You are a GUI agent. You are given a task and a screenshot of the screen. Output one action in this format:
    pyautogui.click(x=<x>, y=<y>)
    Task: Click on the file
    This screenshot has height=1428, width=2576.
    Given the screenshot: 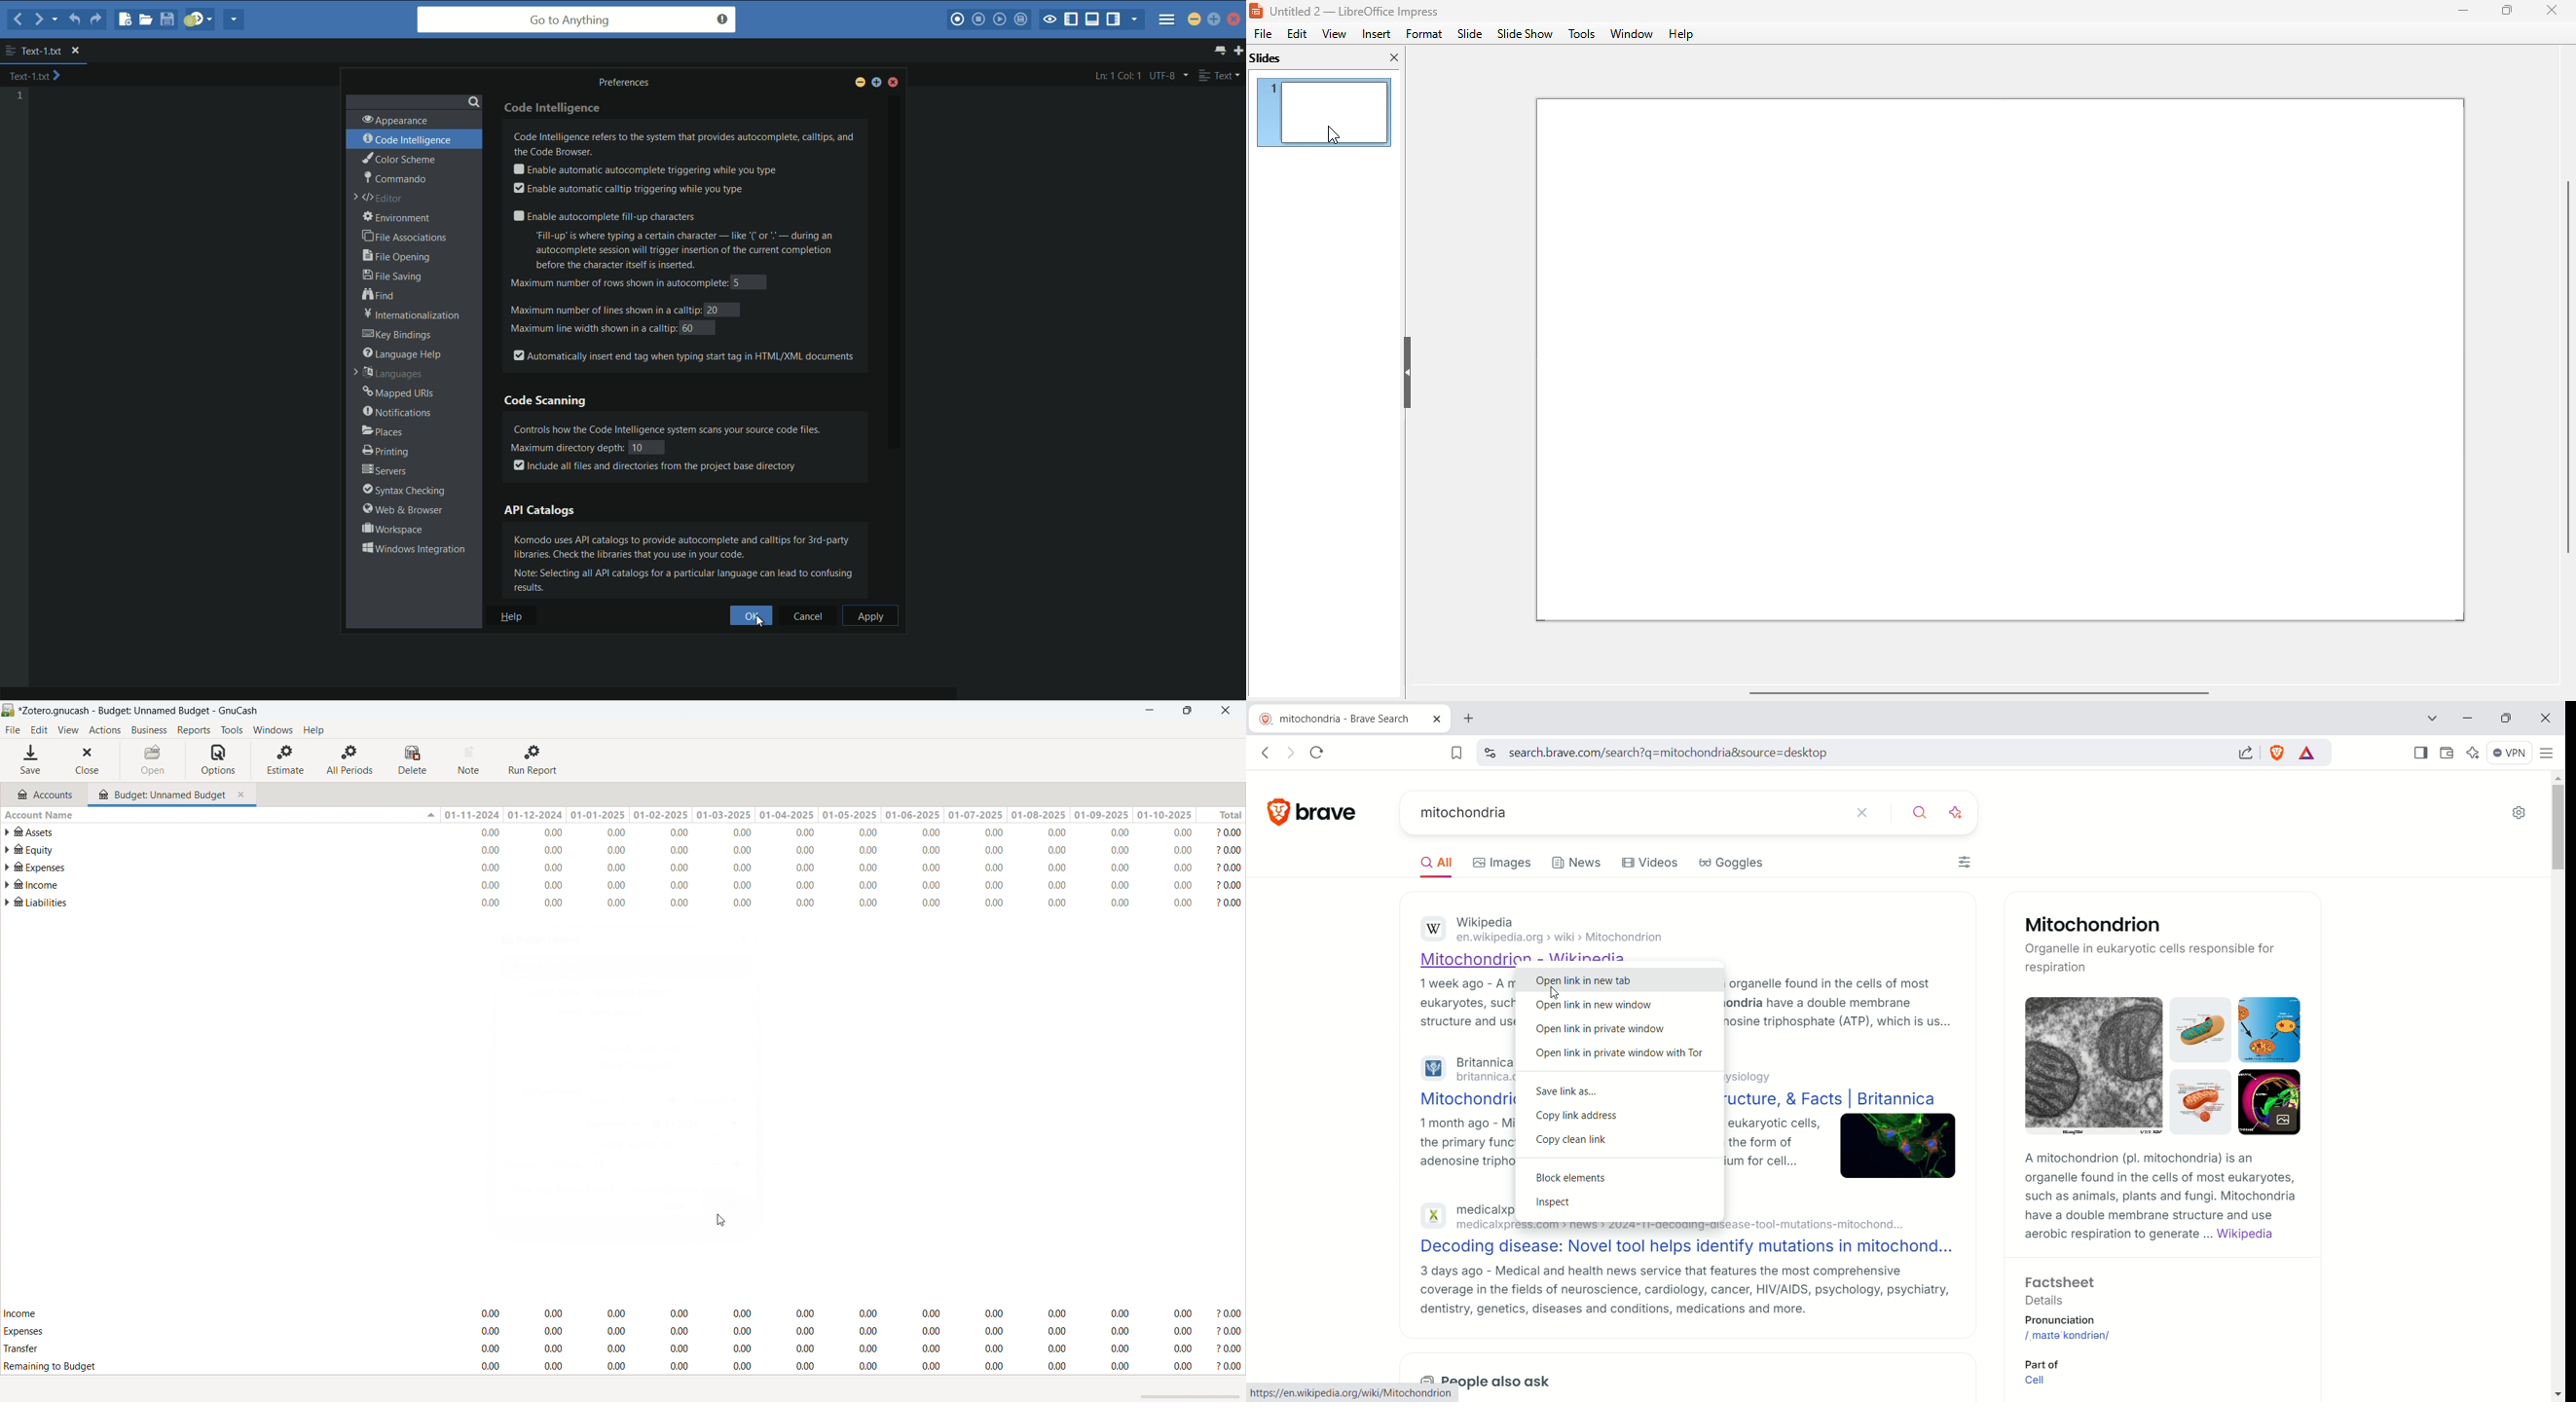 What is the action you would take?
    pyautogui.click(x=12, y=730)
    